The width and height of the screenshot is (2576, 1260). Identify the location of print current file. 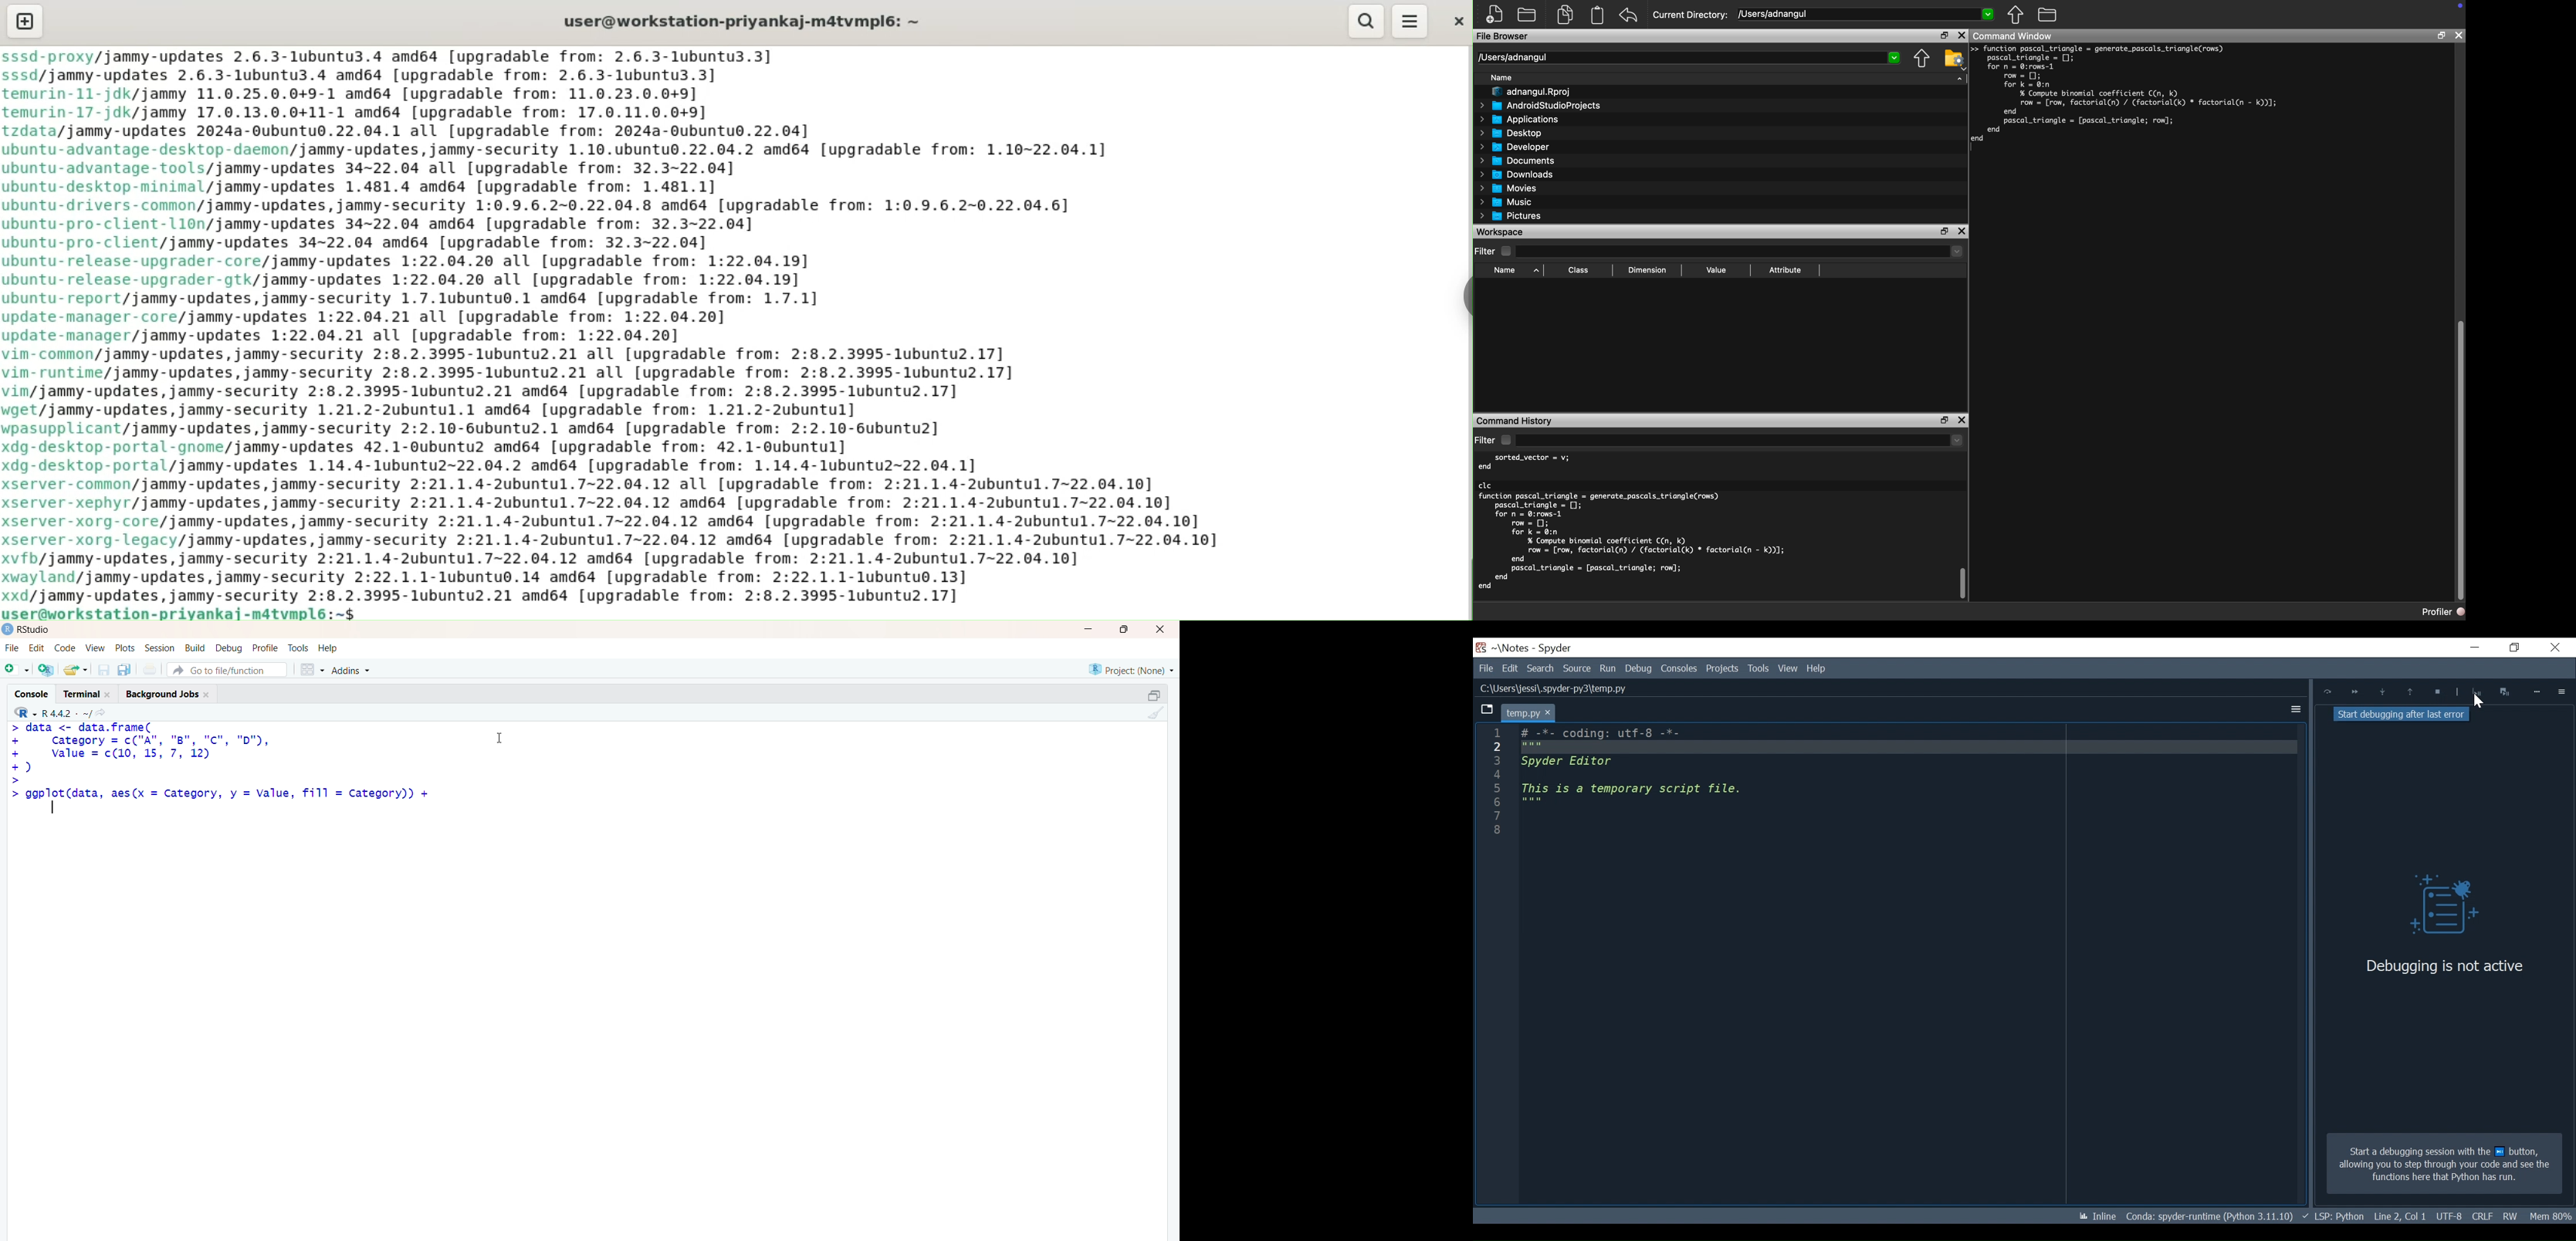
(148, 669).